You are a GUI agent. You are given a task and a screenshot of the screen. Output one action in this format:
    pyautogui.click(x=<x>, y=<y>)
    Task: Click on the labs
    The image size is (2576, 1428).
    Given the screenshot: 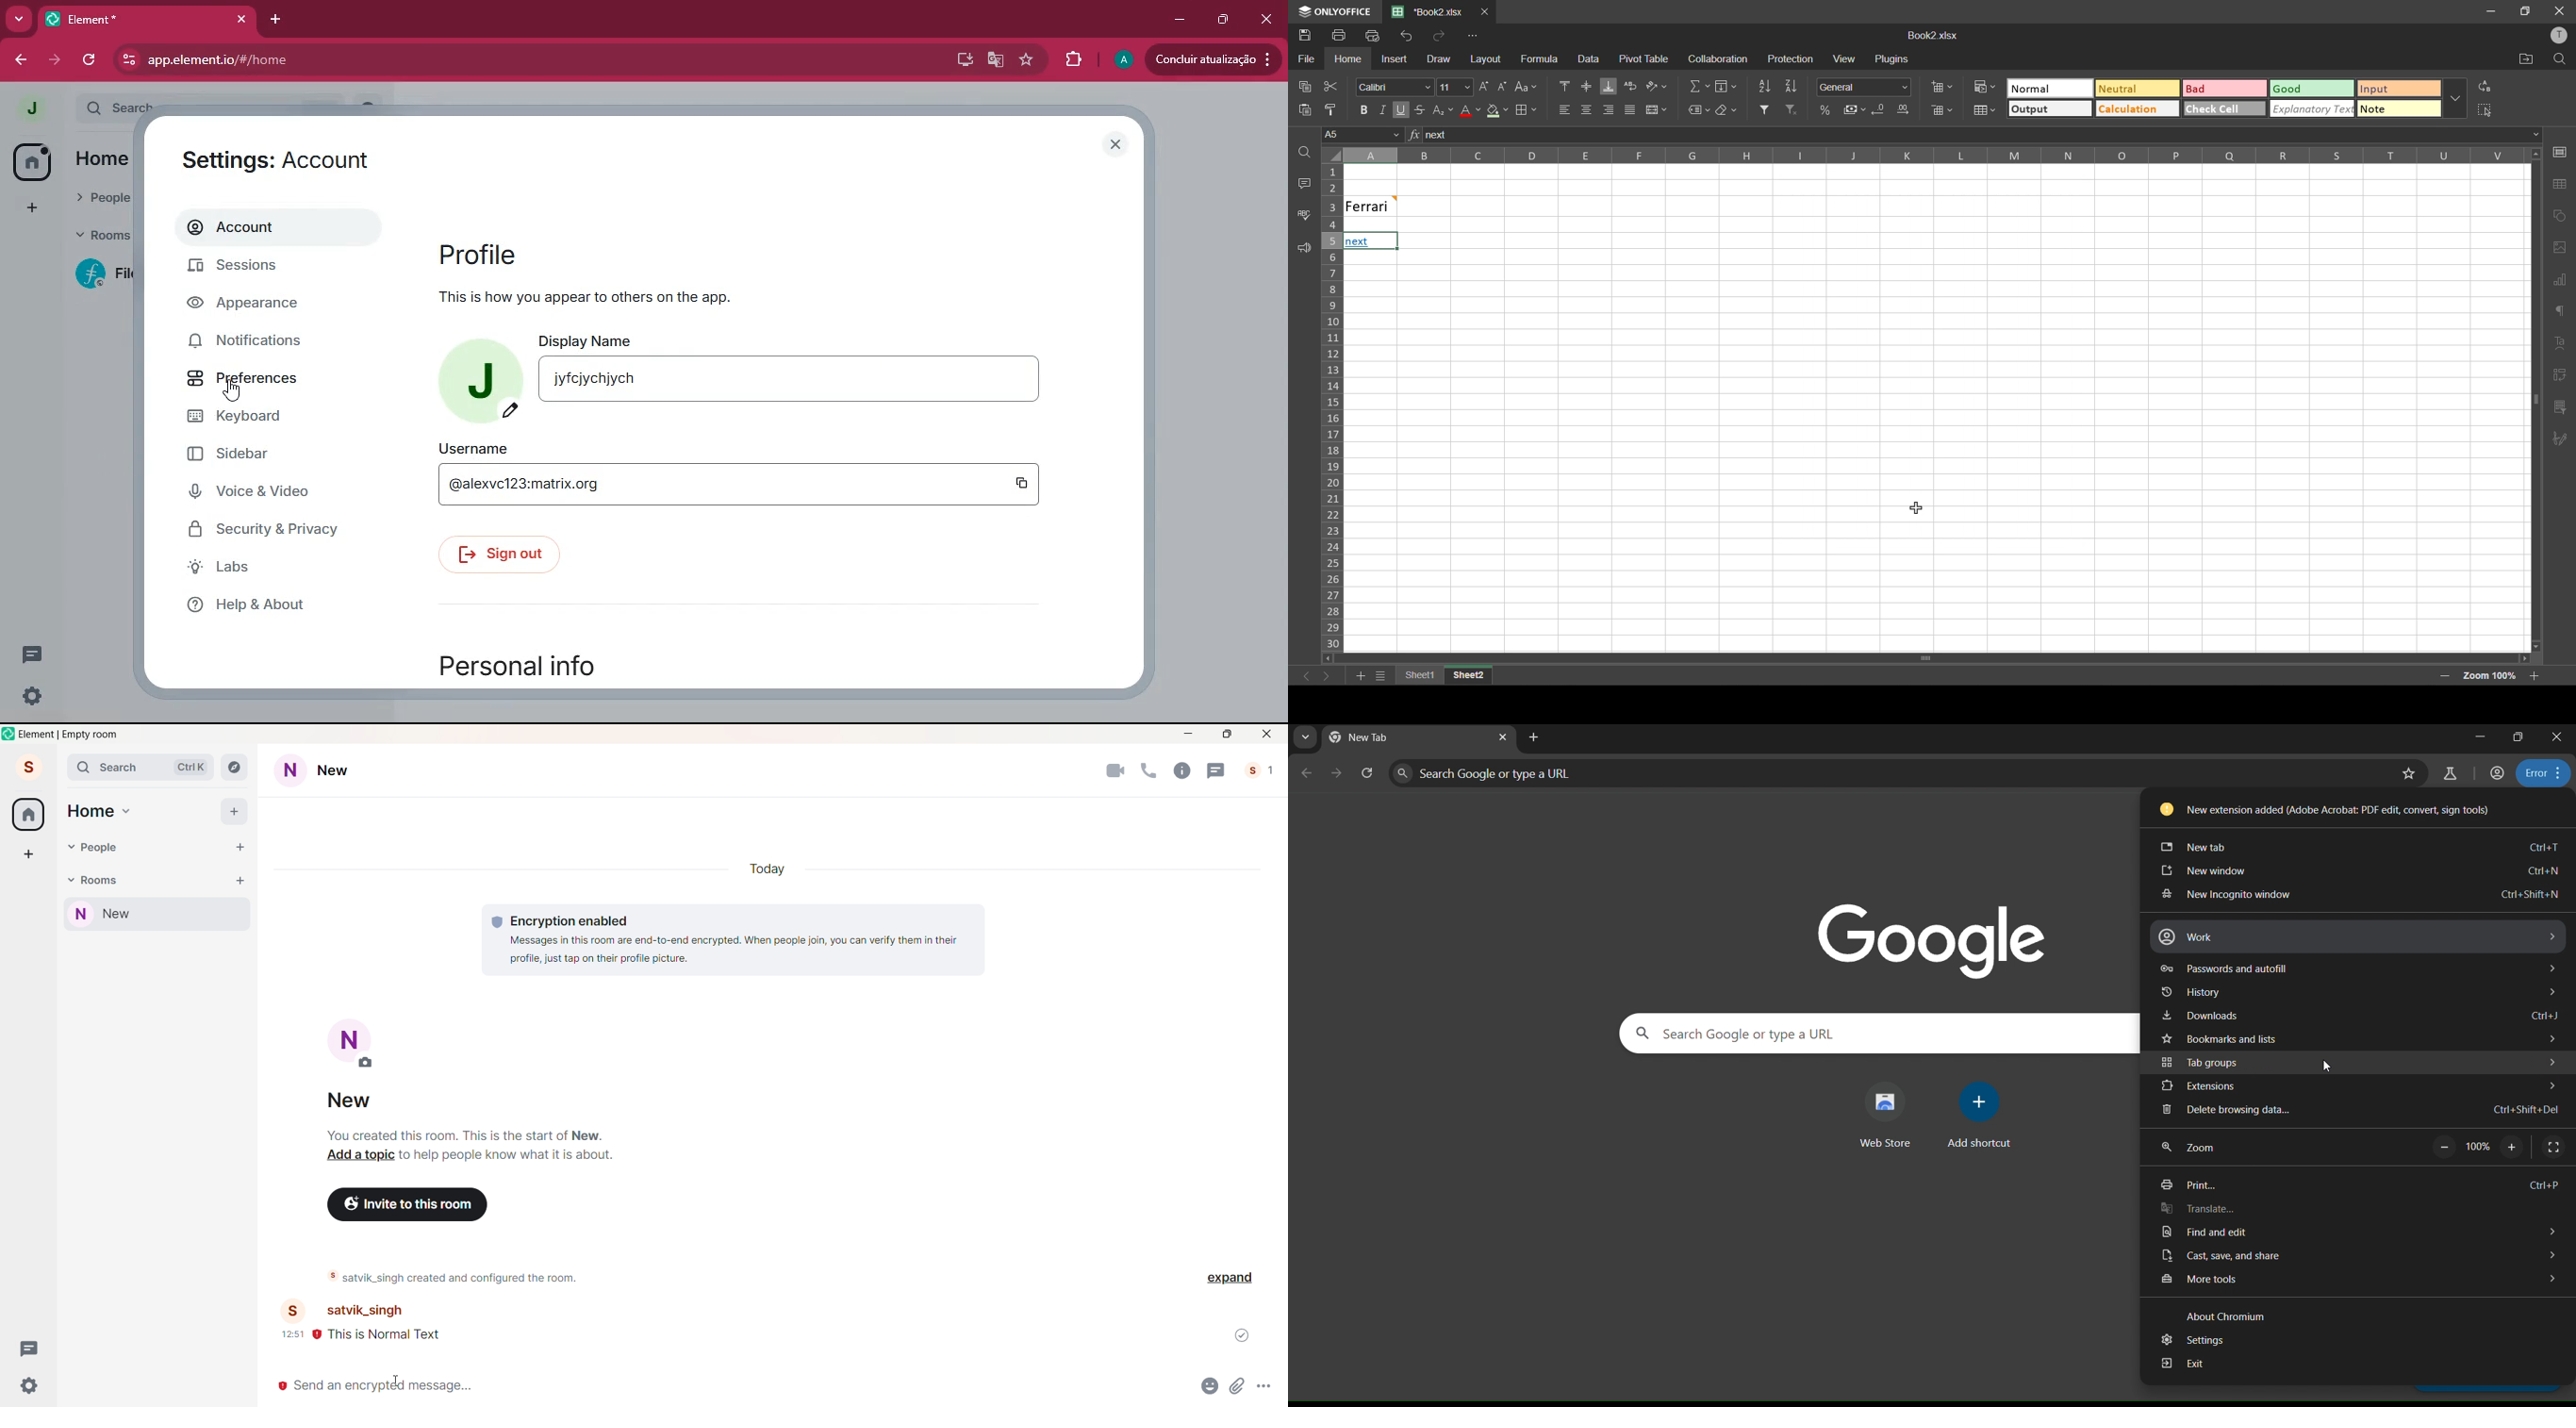 What is the action you would take?
    pyautogui.click(x=272, y=571)
    